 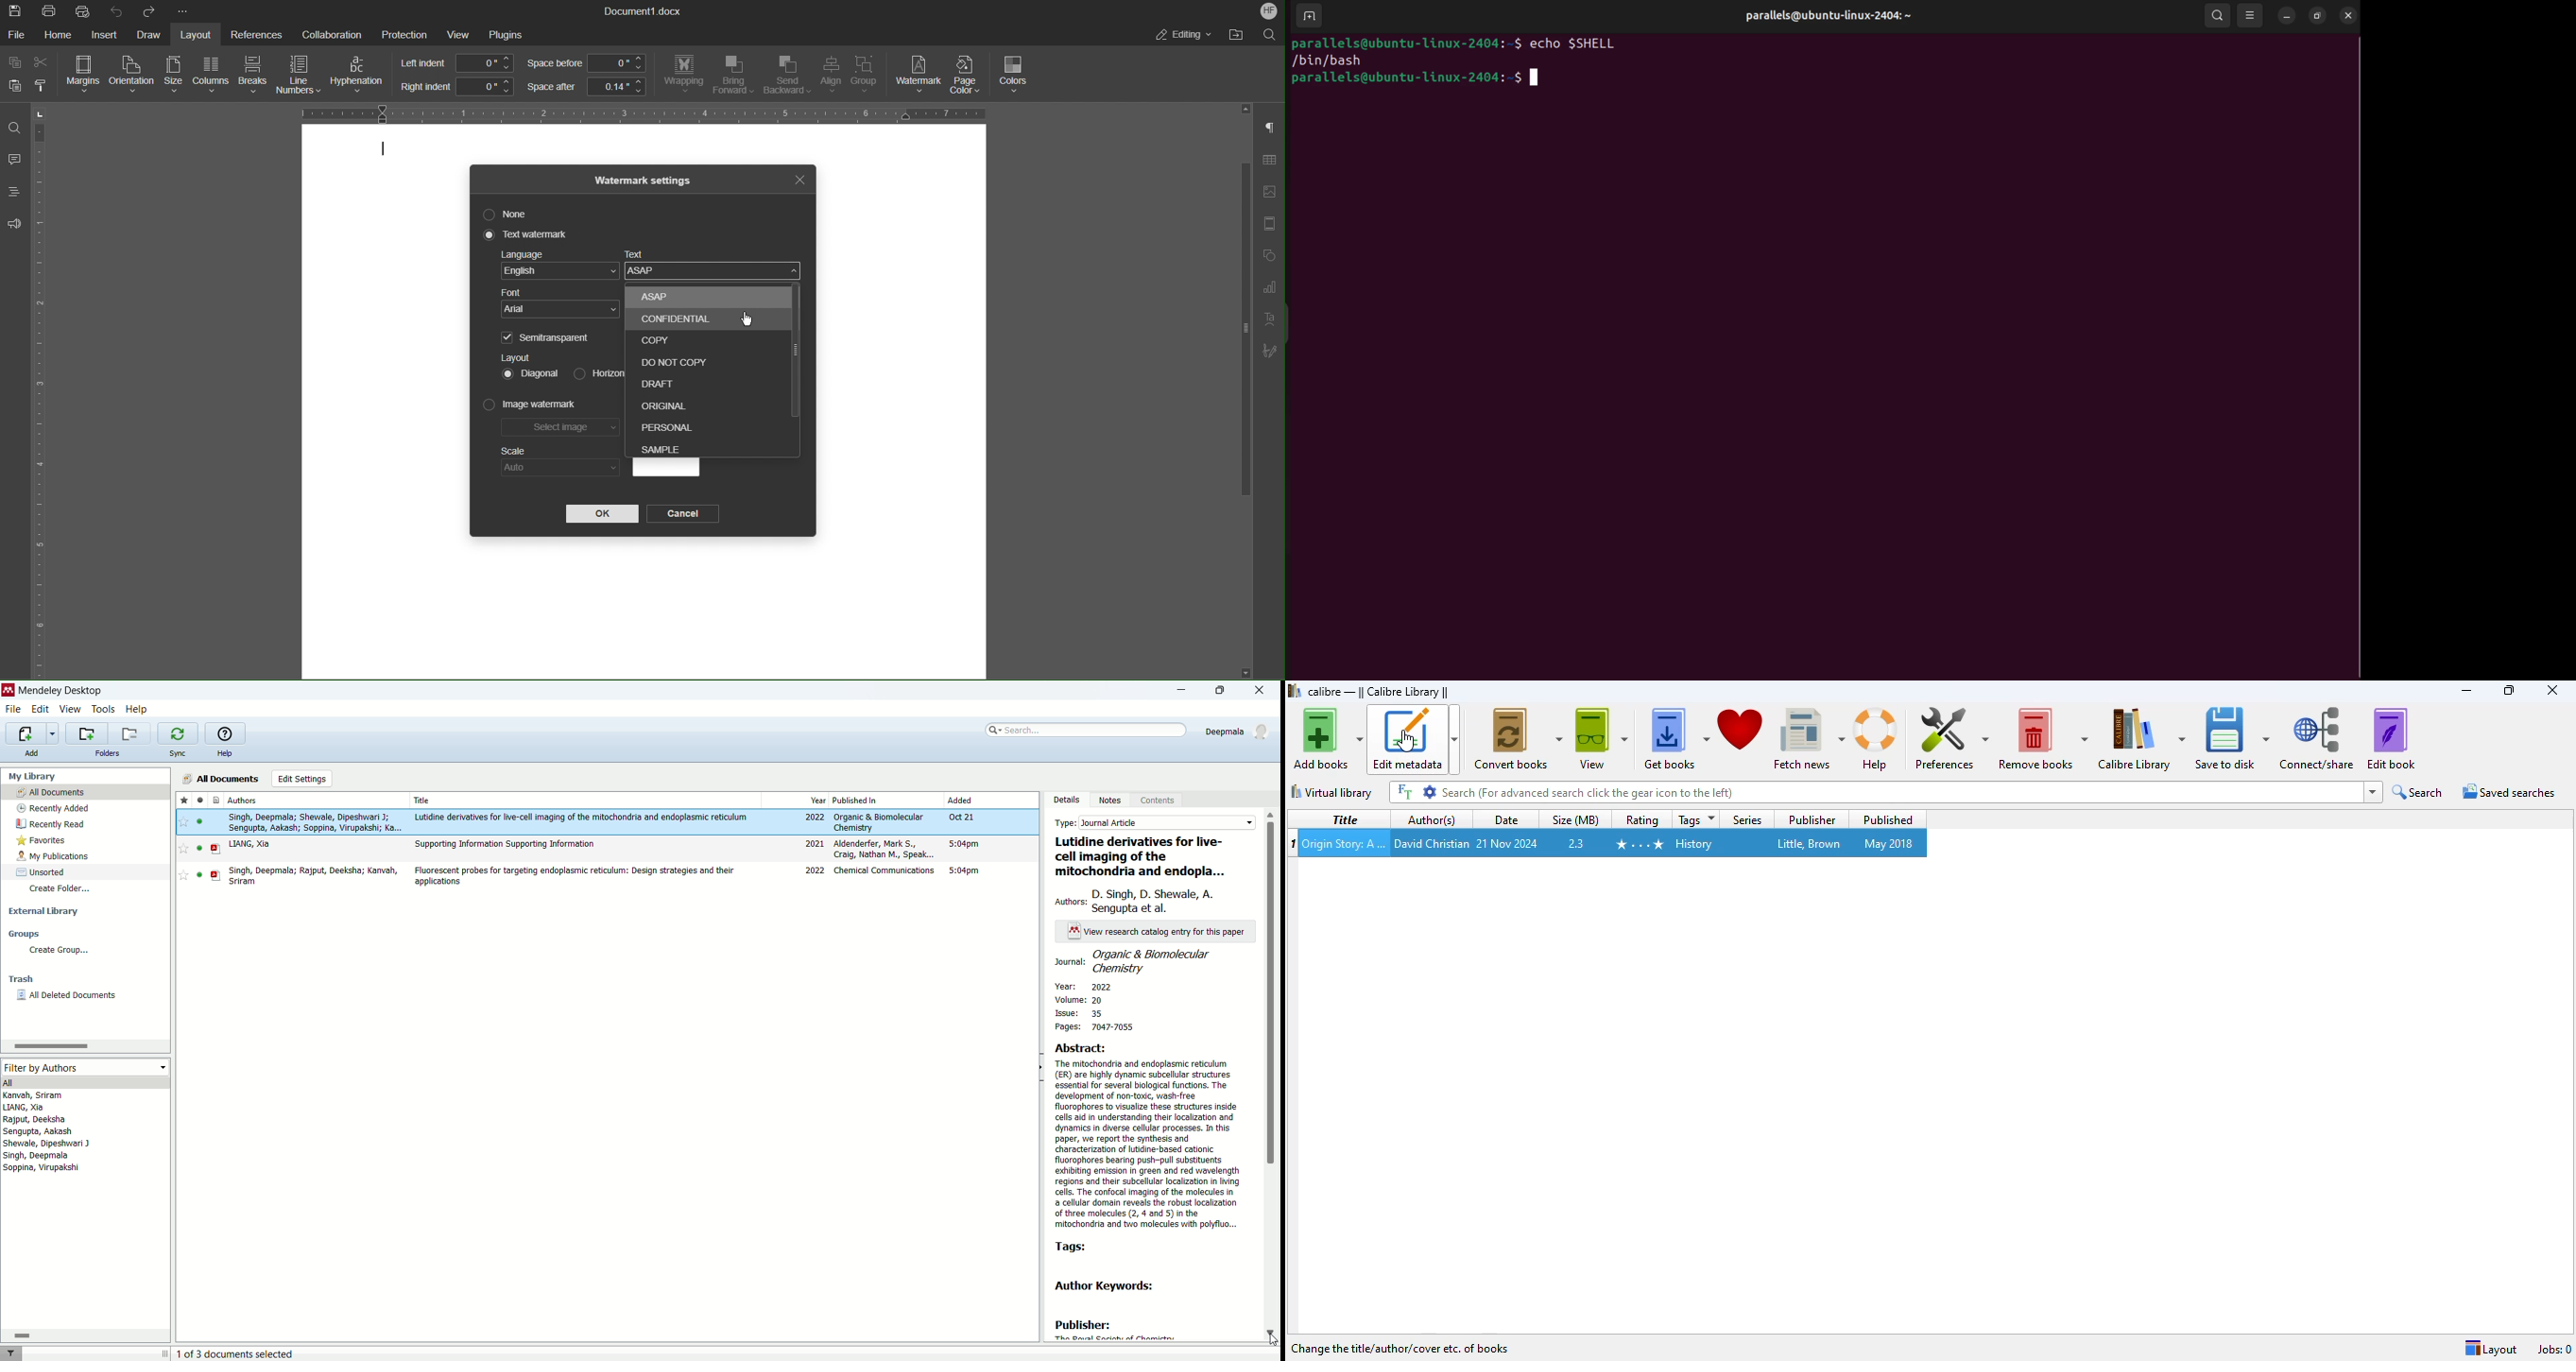 I want to click on Non-Printing Characters, so click(x=1271, y=129).